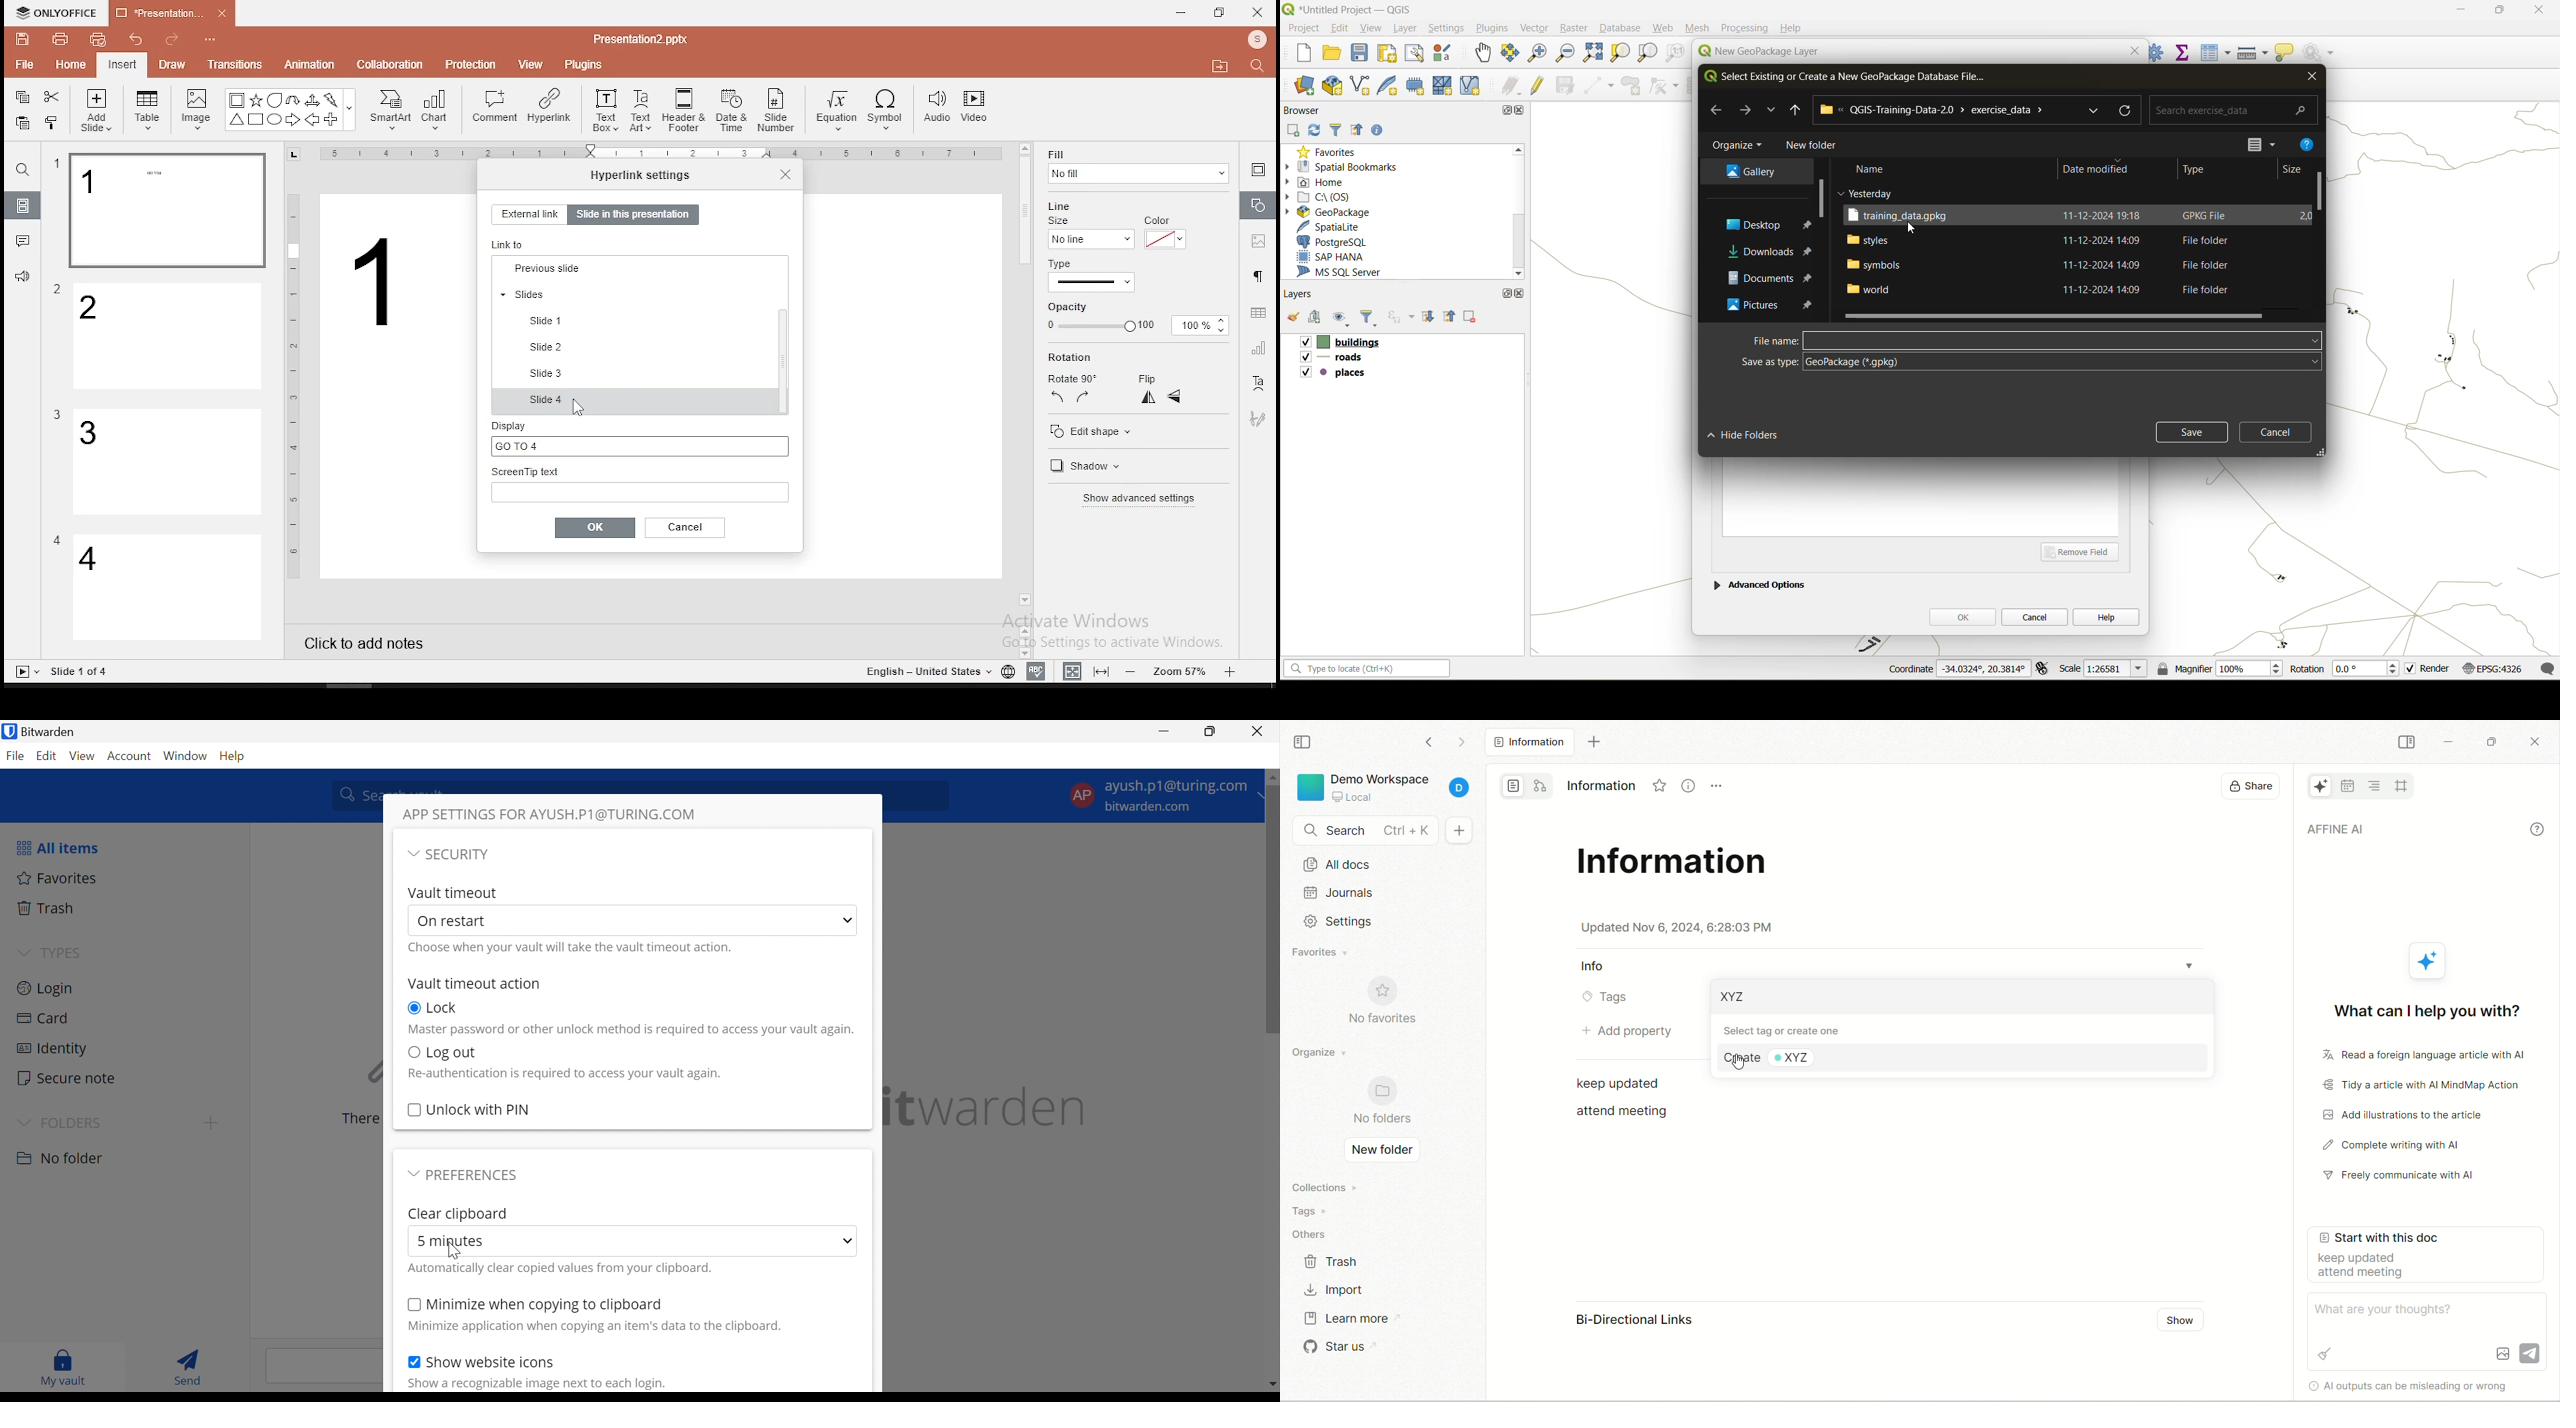 The image size is (2576, 1428). I want to click on support and feedback, so click(22, 279).